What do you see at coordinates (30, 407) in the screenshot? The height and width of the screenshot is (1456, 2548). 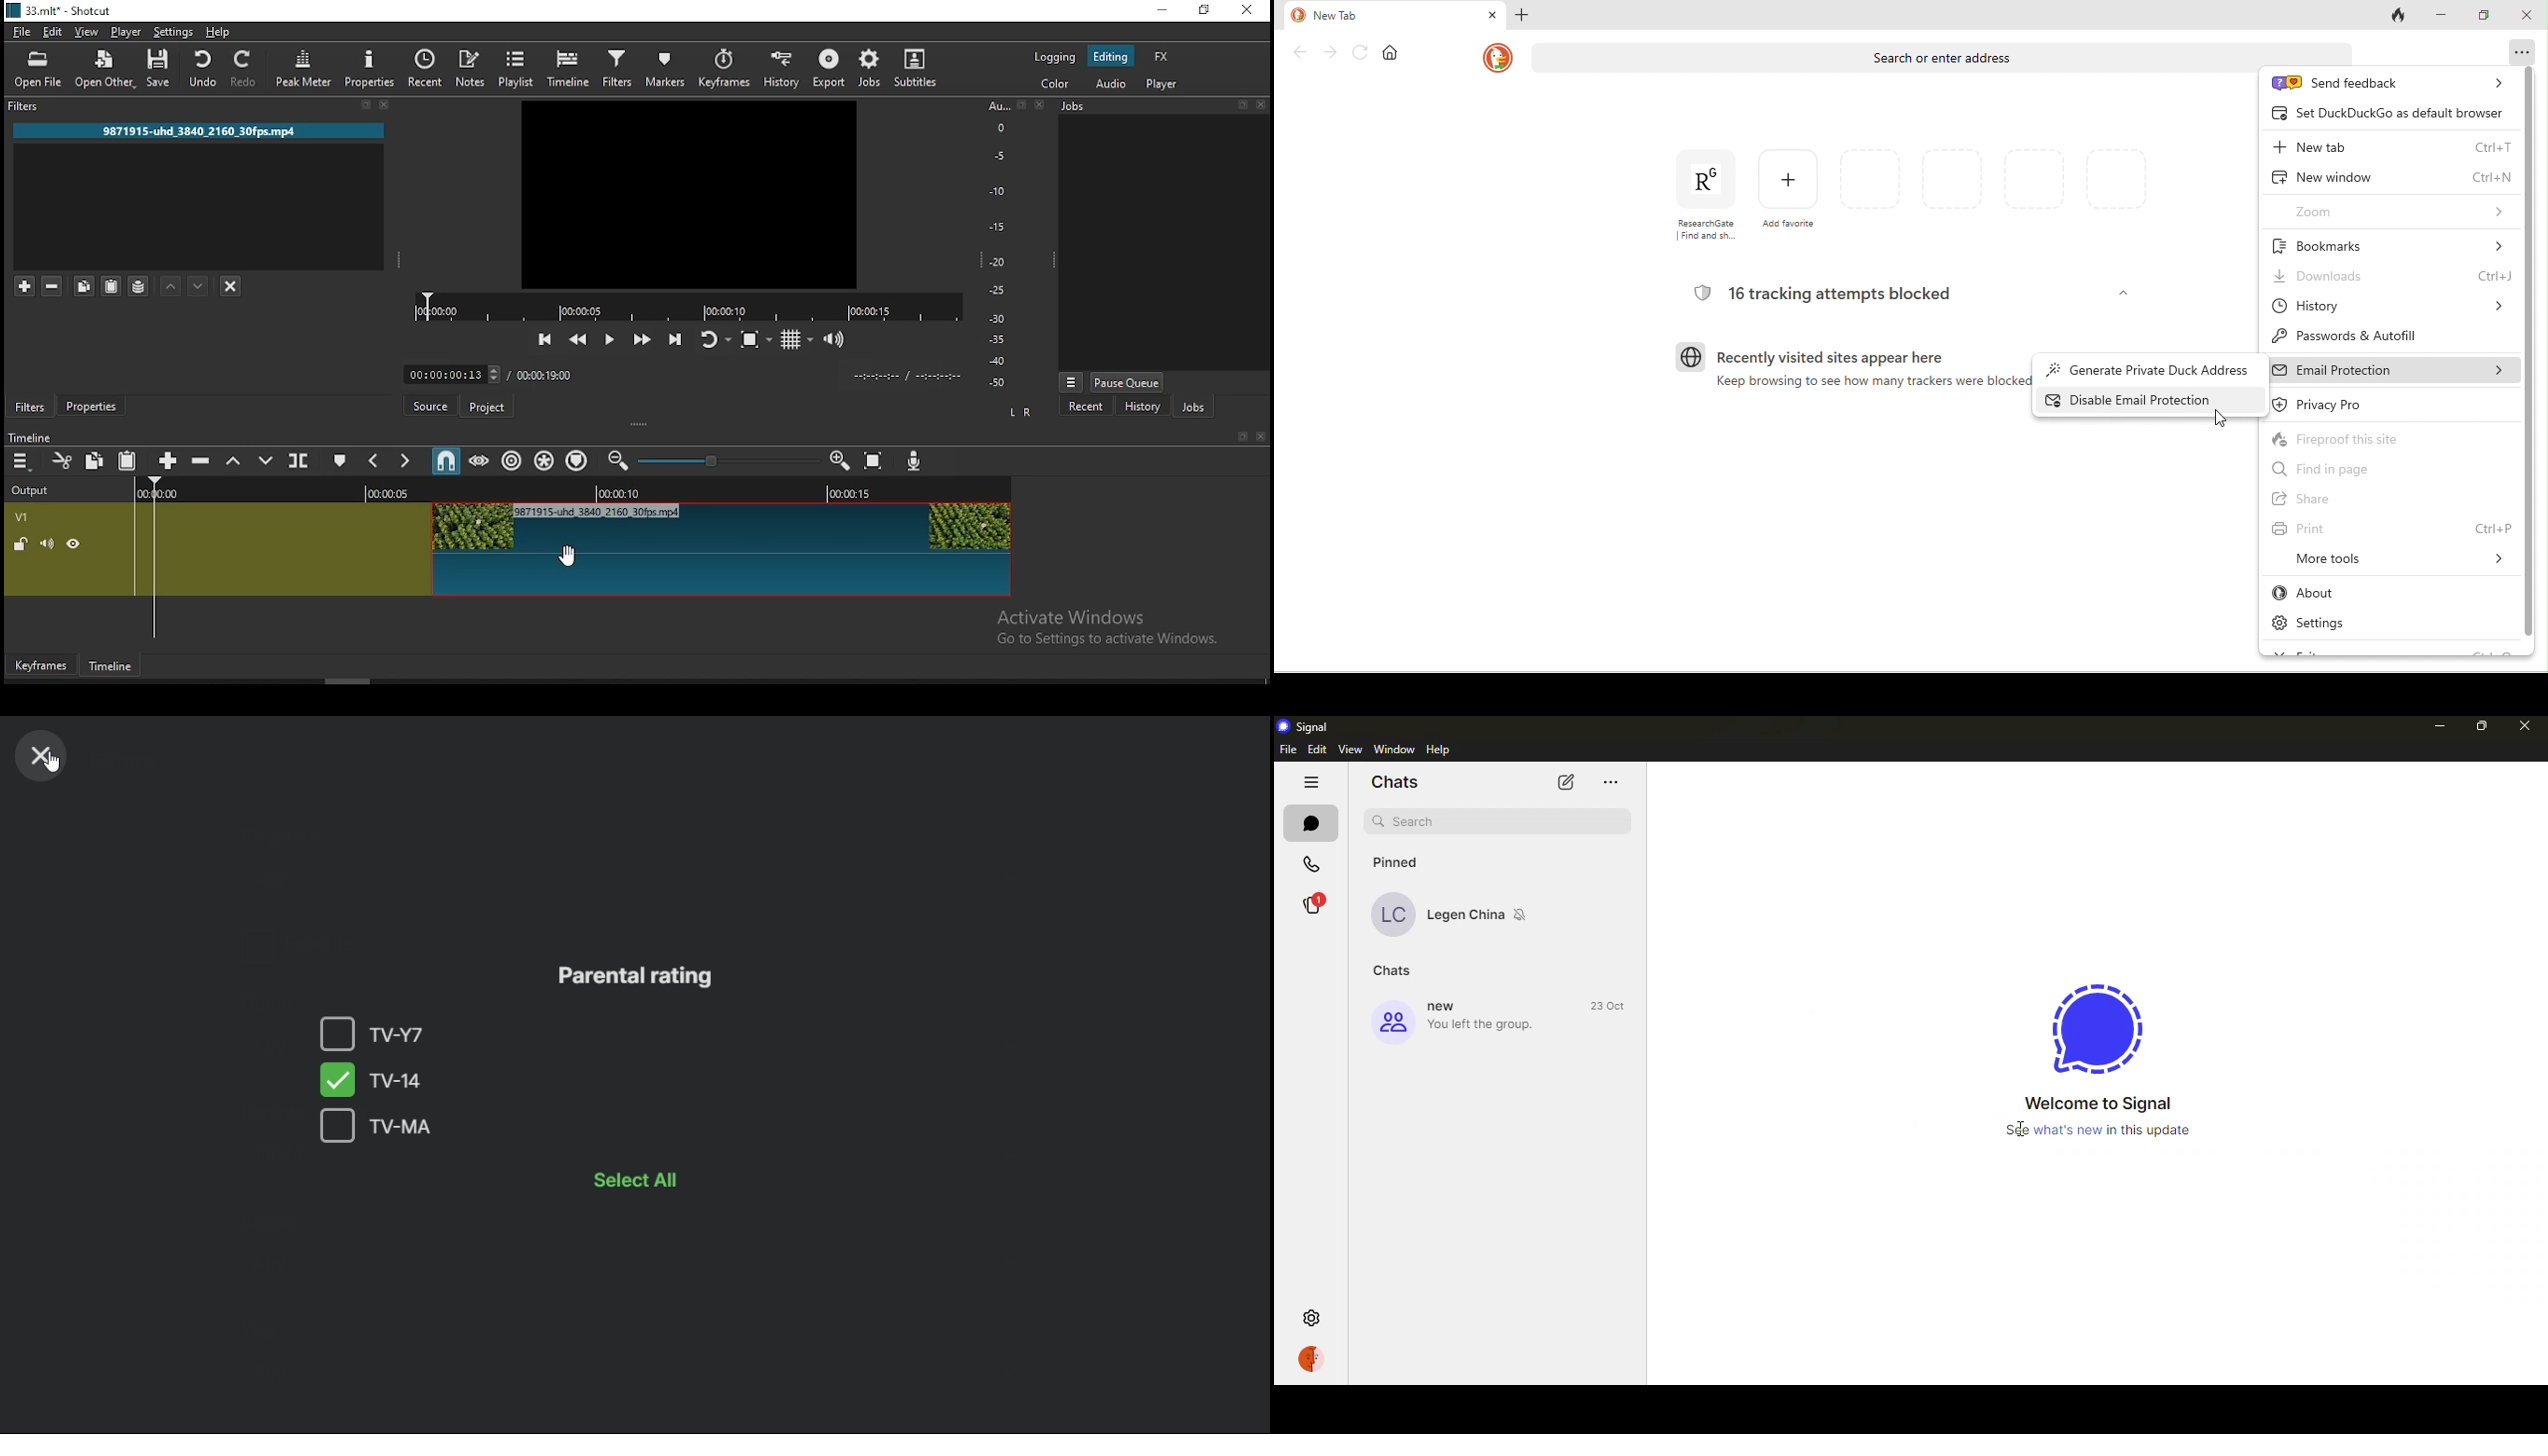 I see `filters` at bounding box center [30, 407].